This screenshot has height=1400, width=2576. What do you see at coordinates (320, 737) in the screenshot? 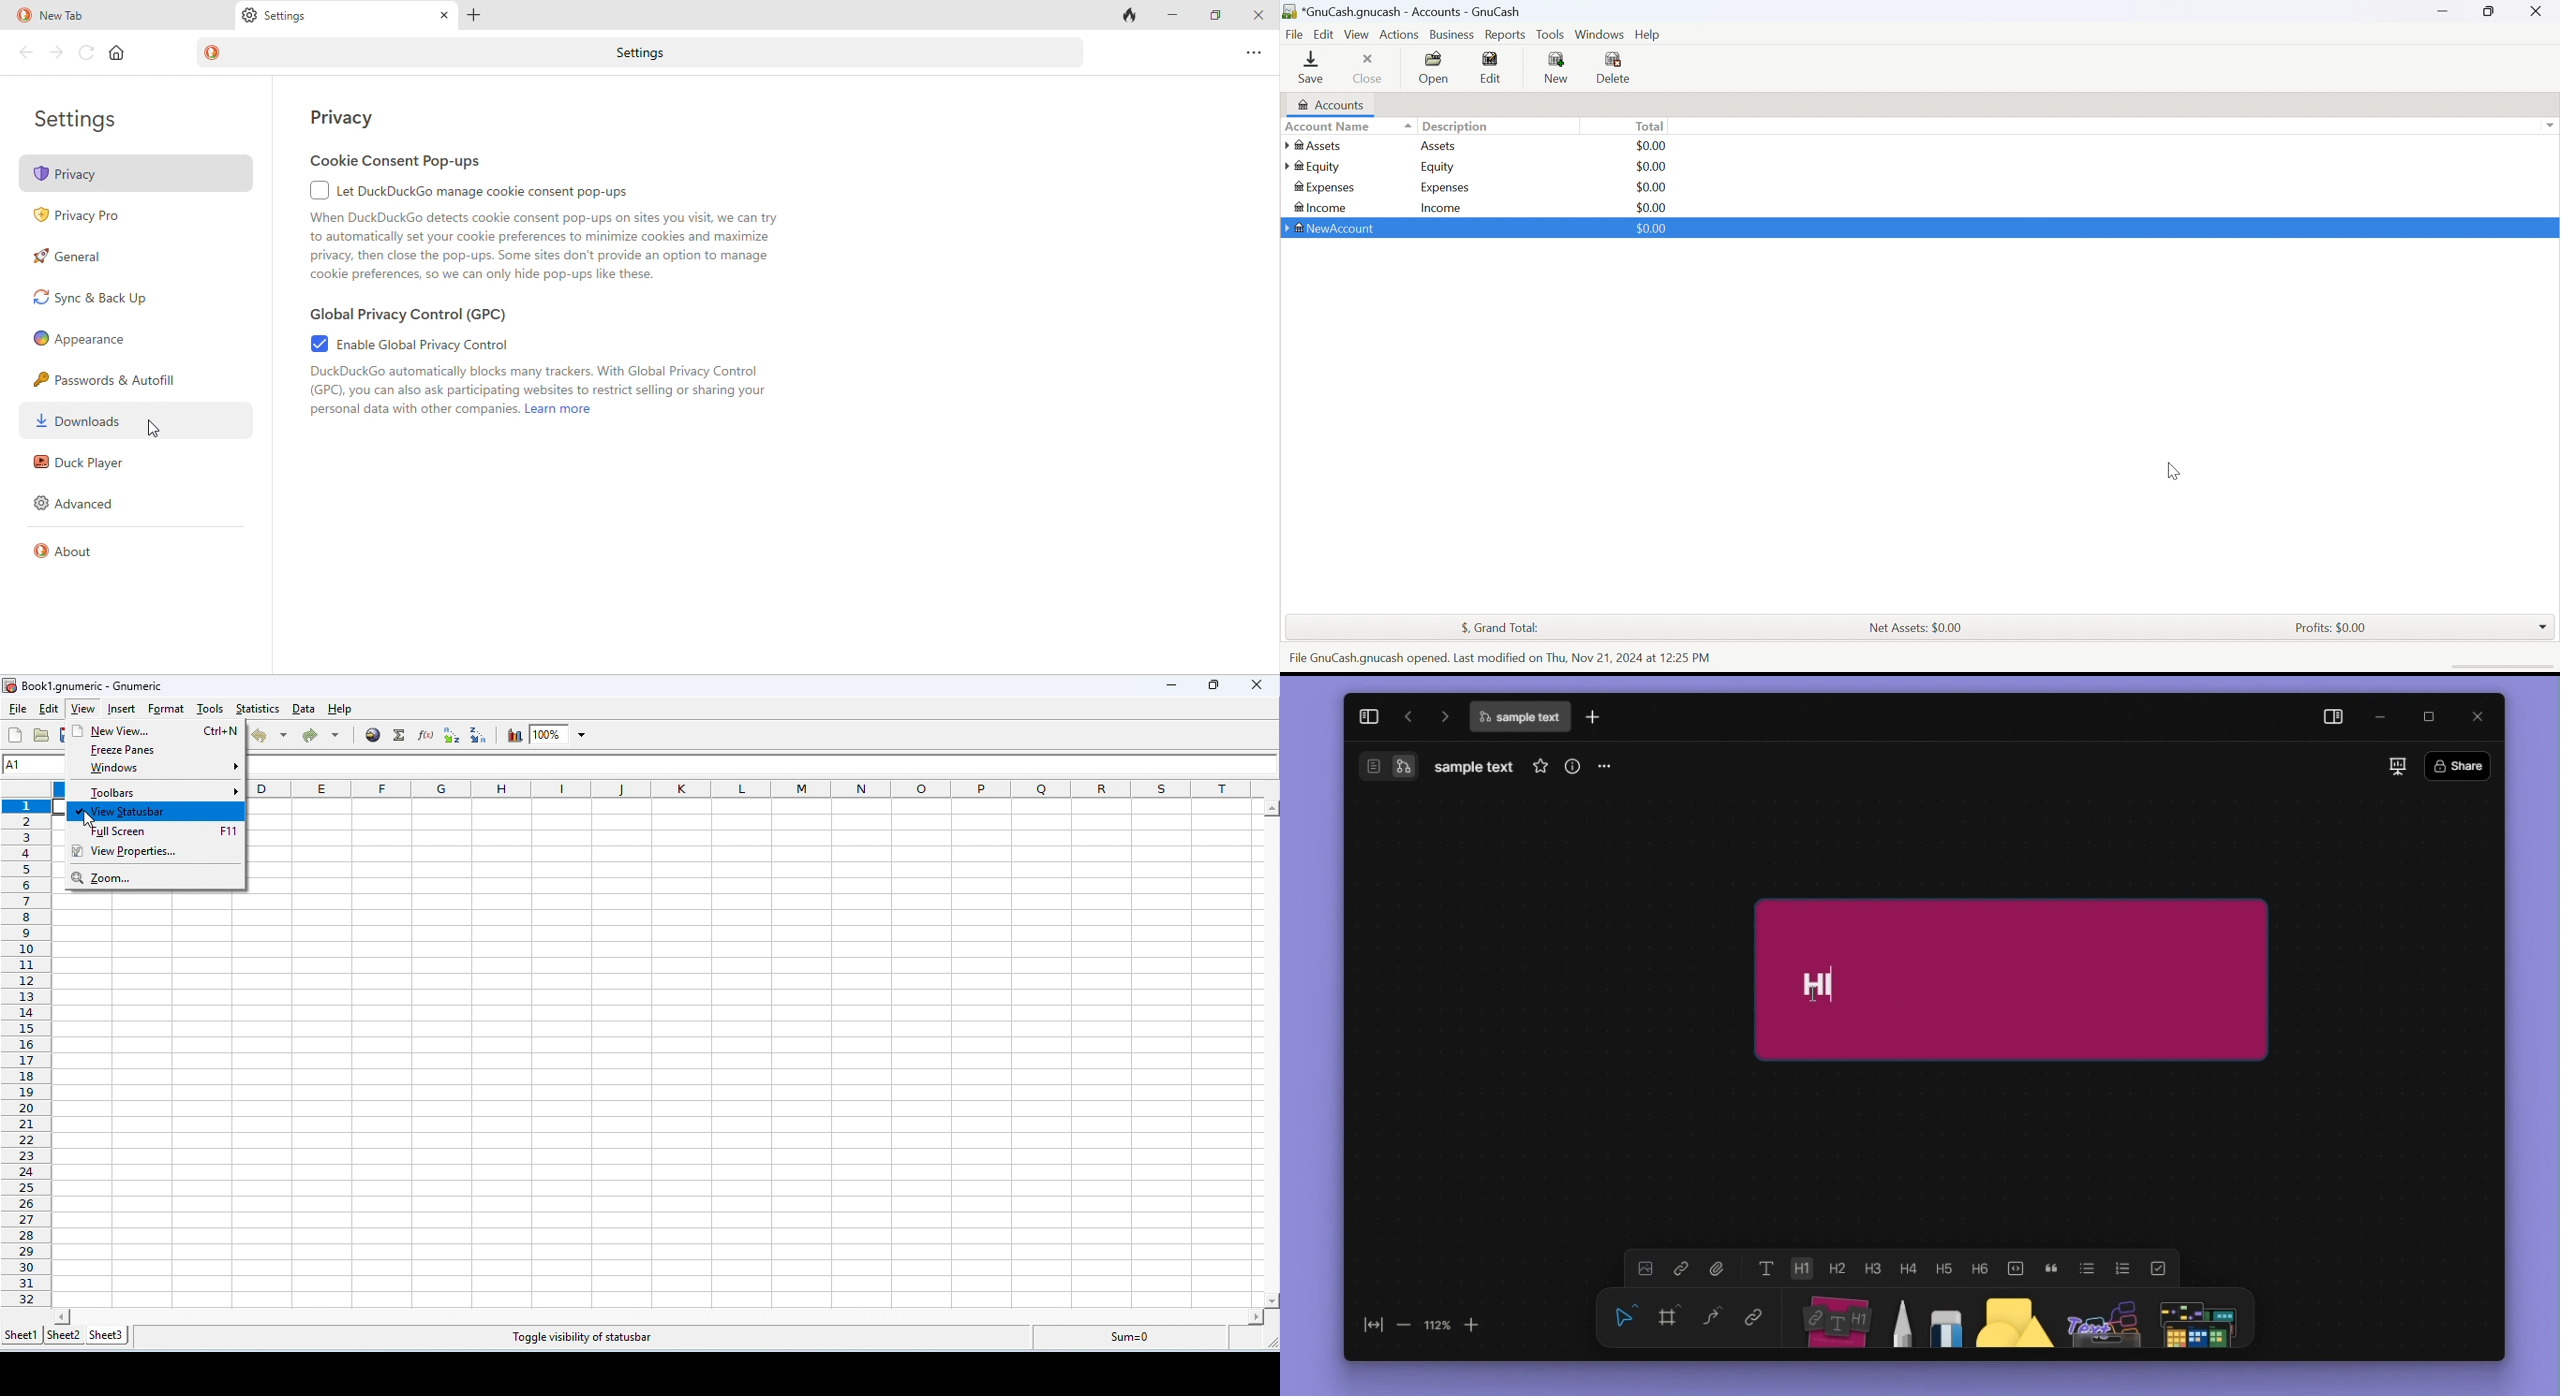
I see `redo` at bounding box center [320, 737].